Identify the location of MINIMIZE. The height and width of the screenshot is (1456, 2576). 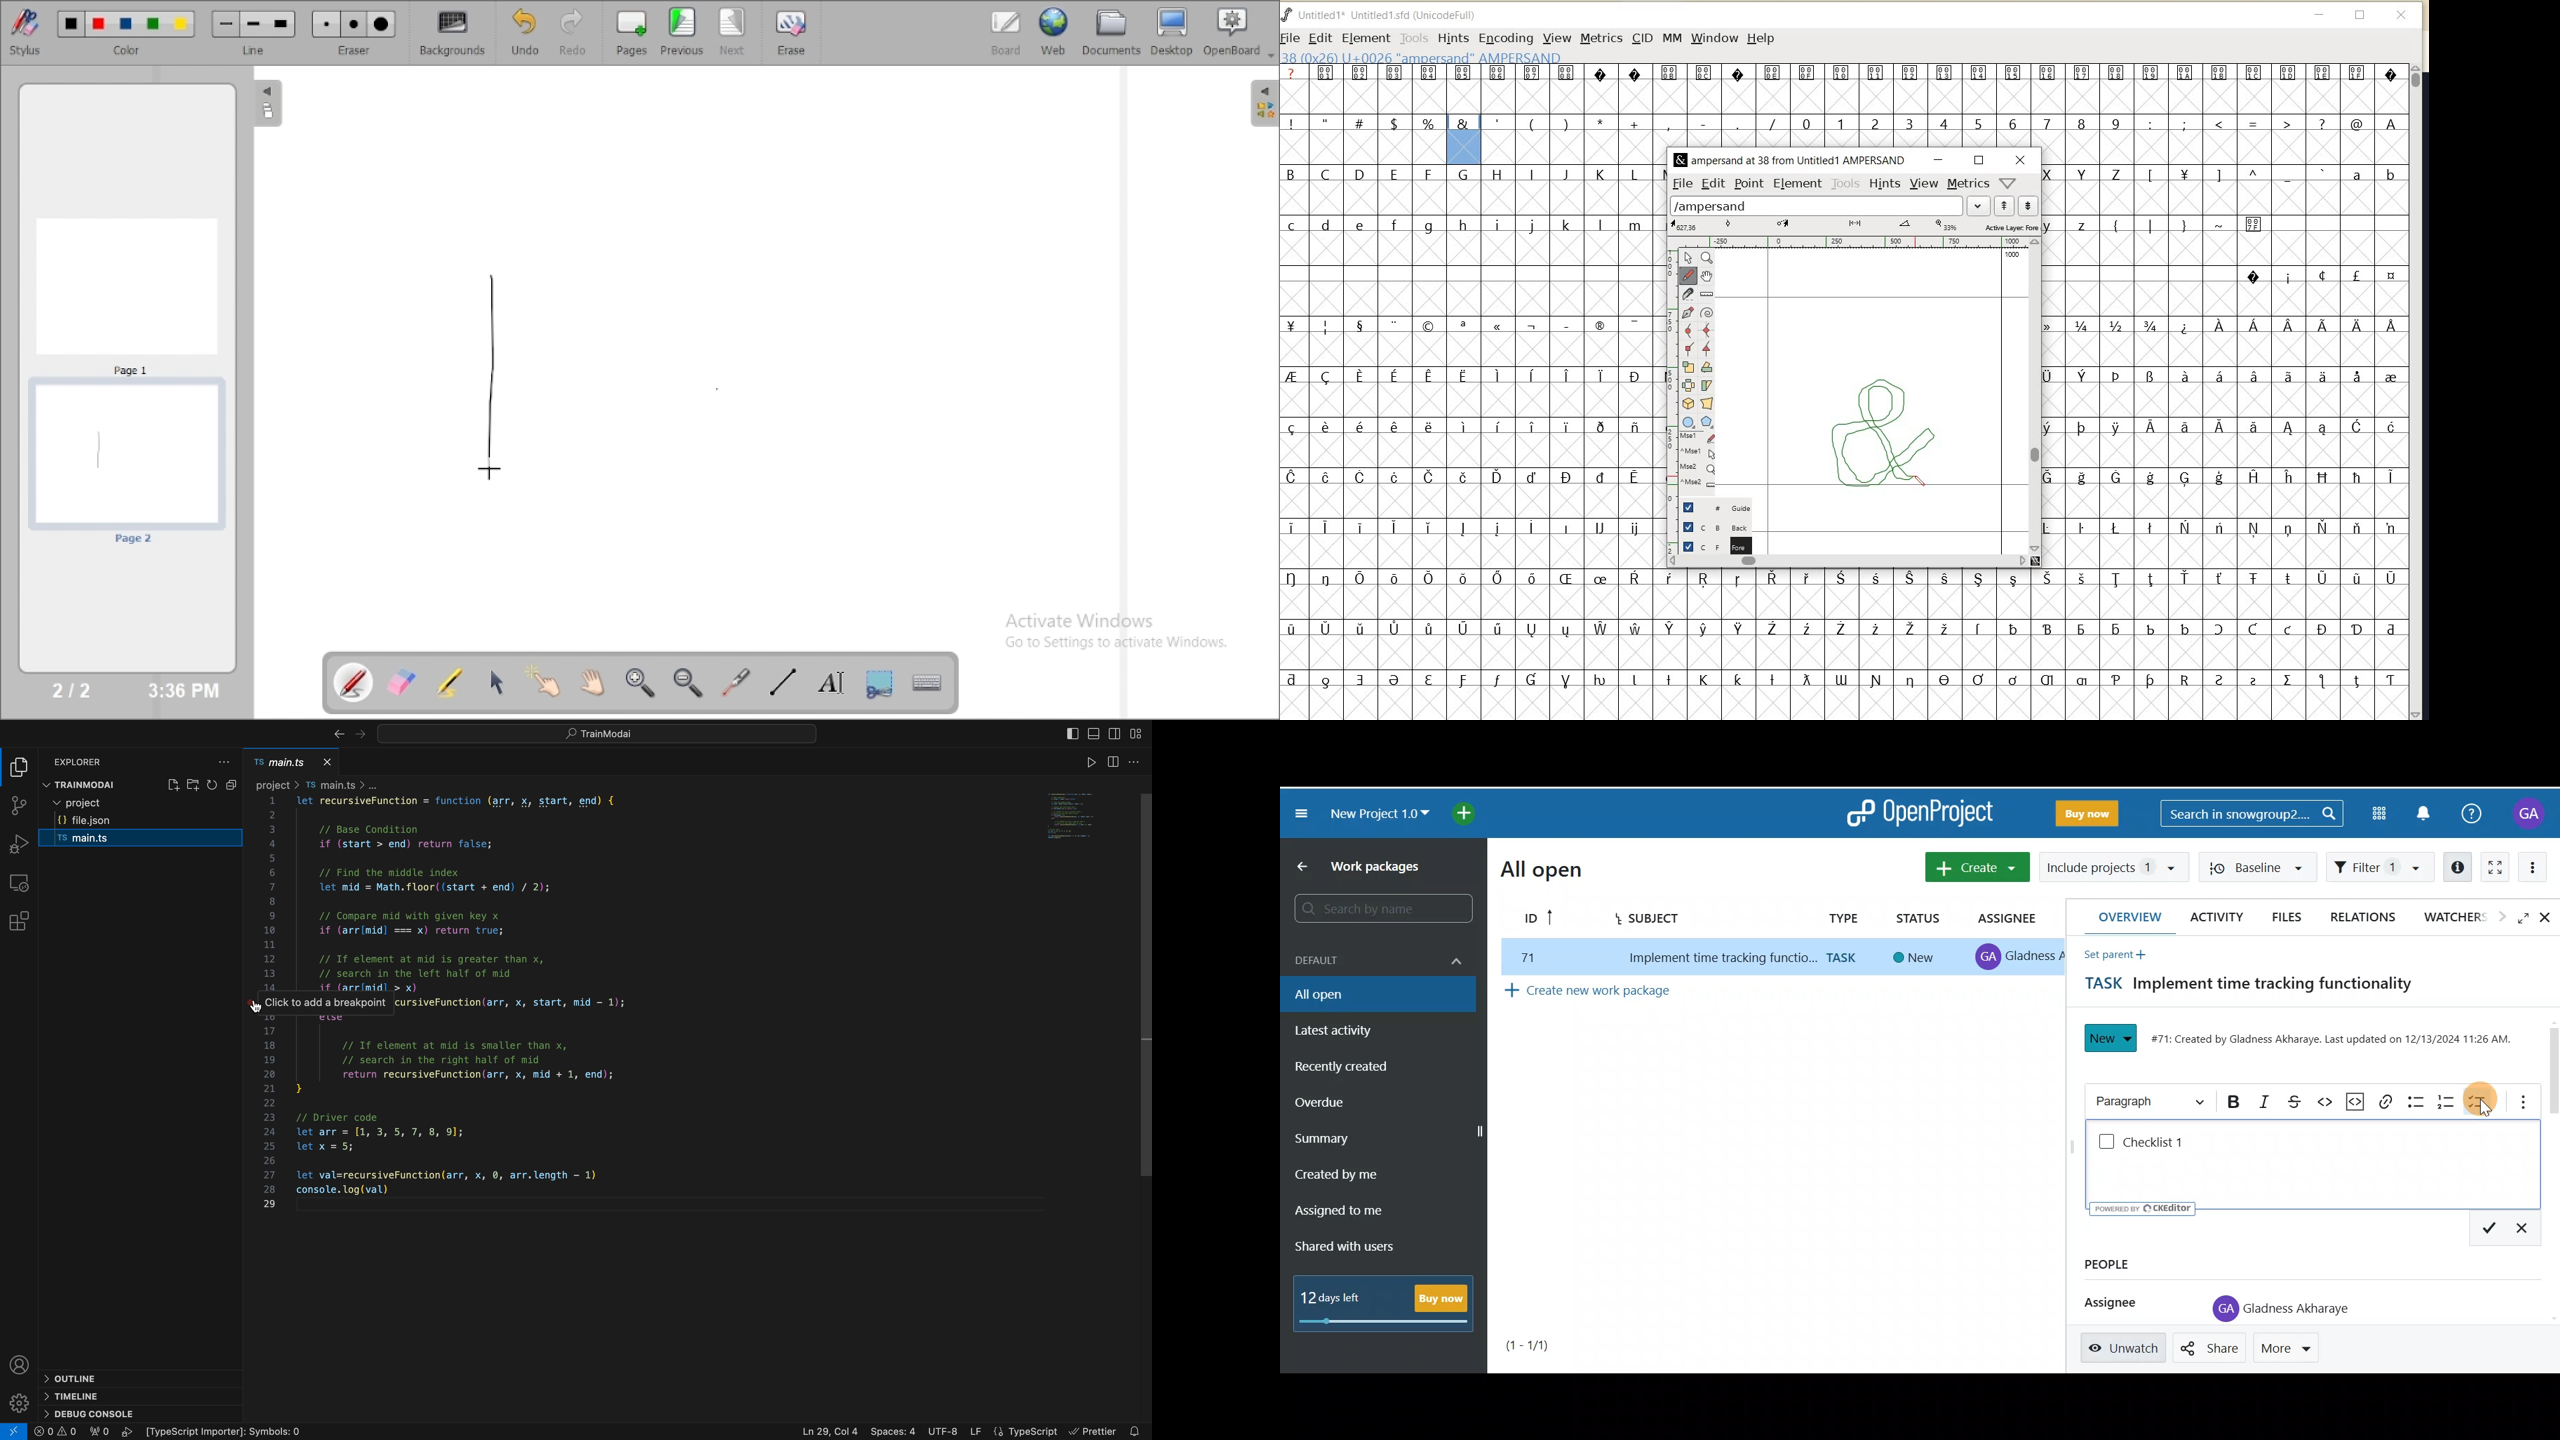
(1942, 159).